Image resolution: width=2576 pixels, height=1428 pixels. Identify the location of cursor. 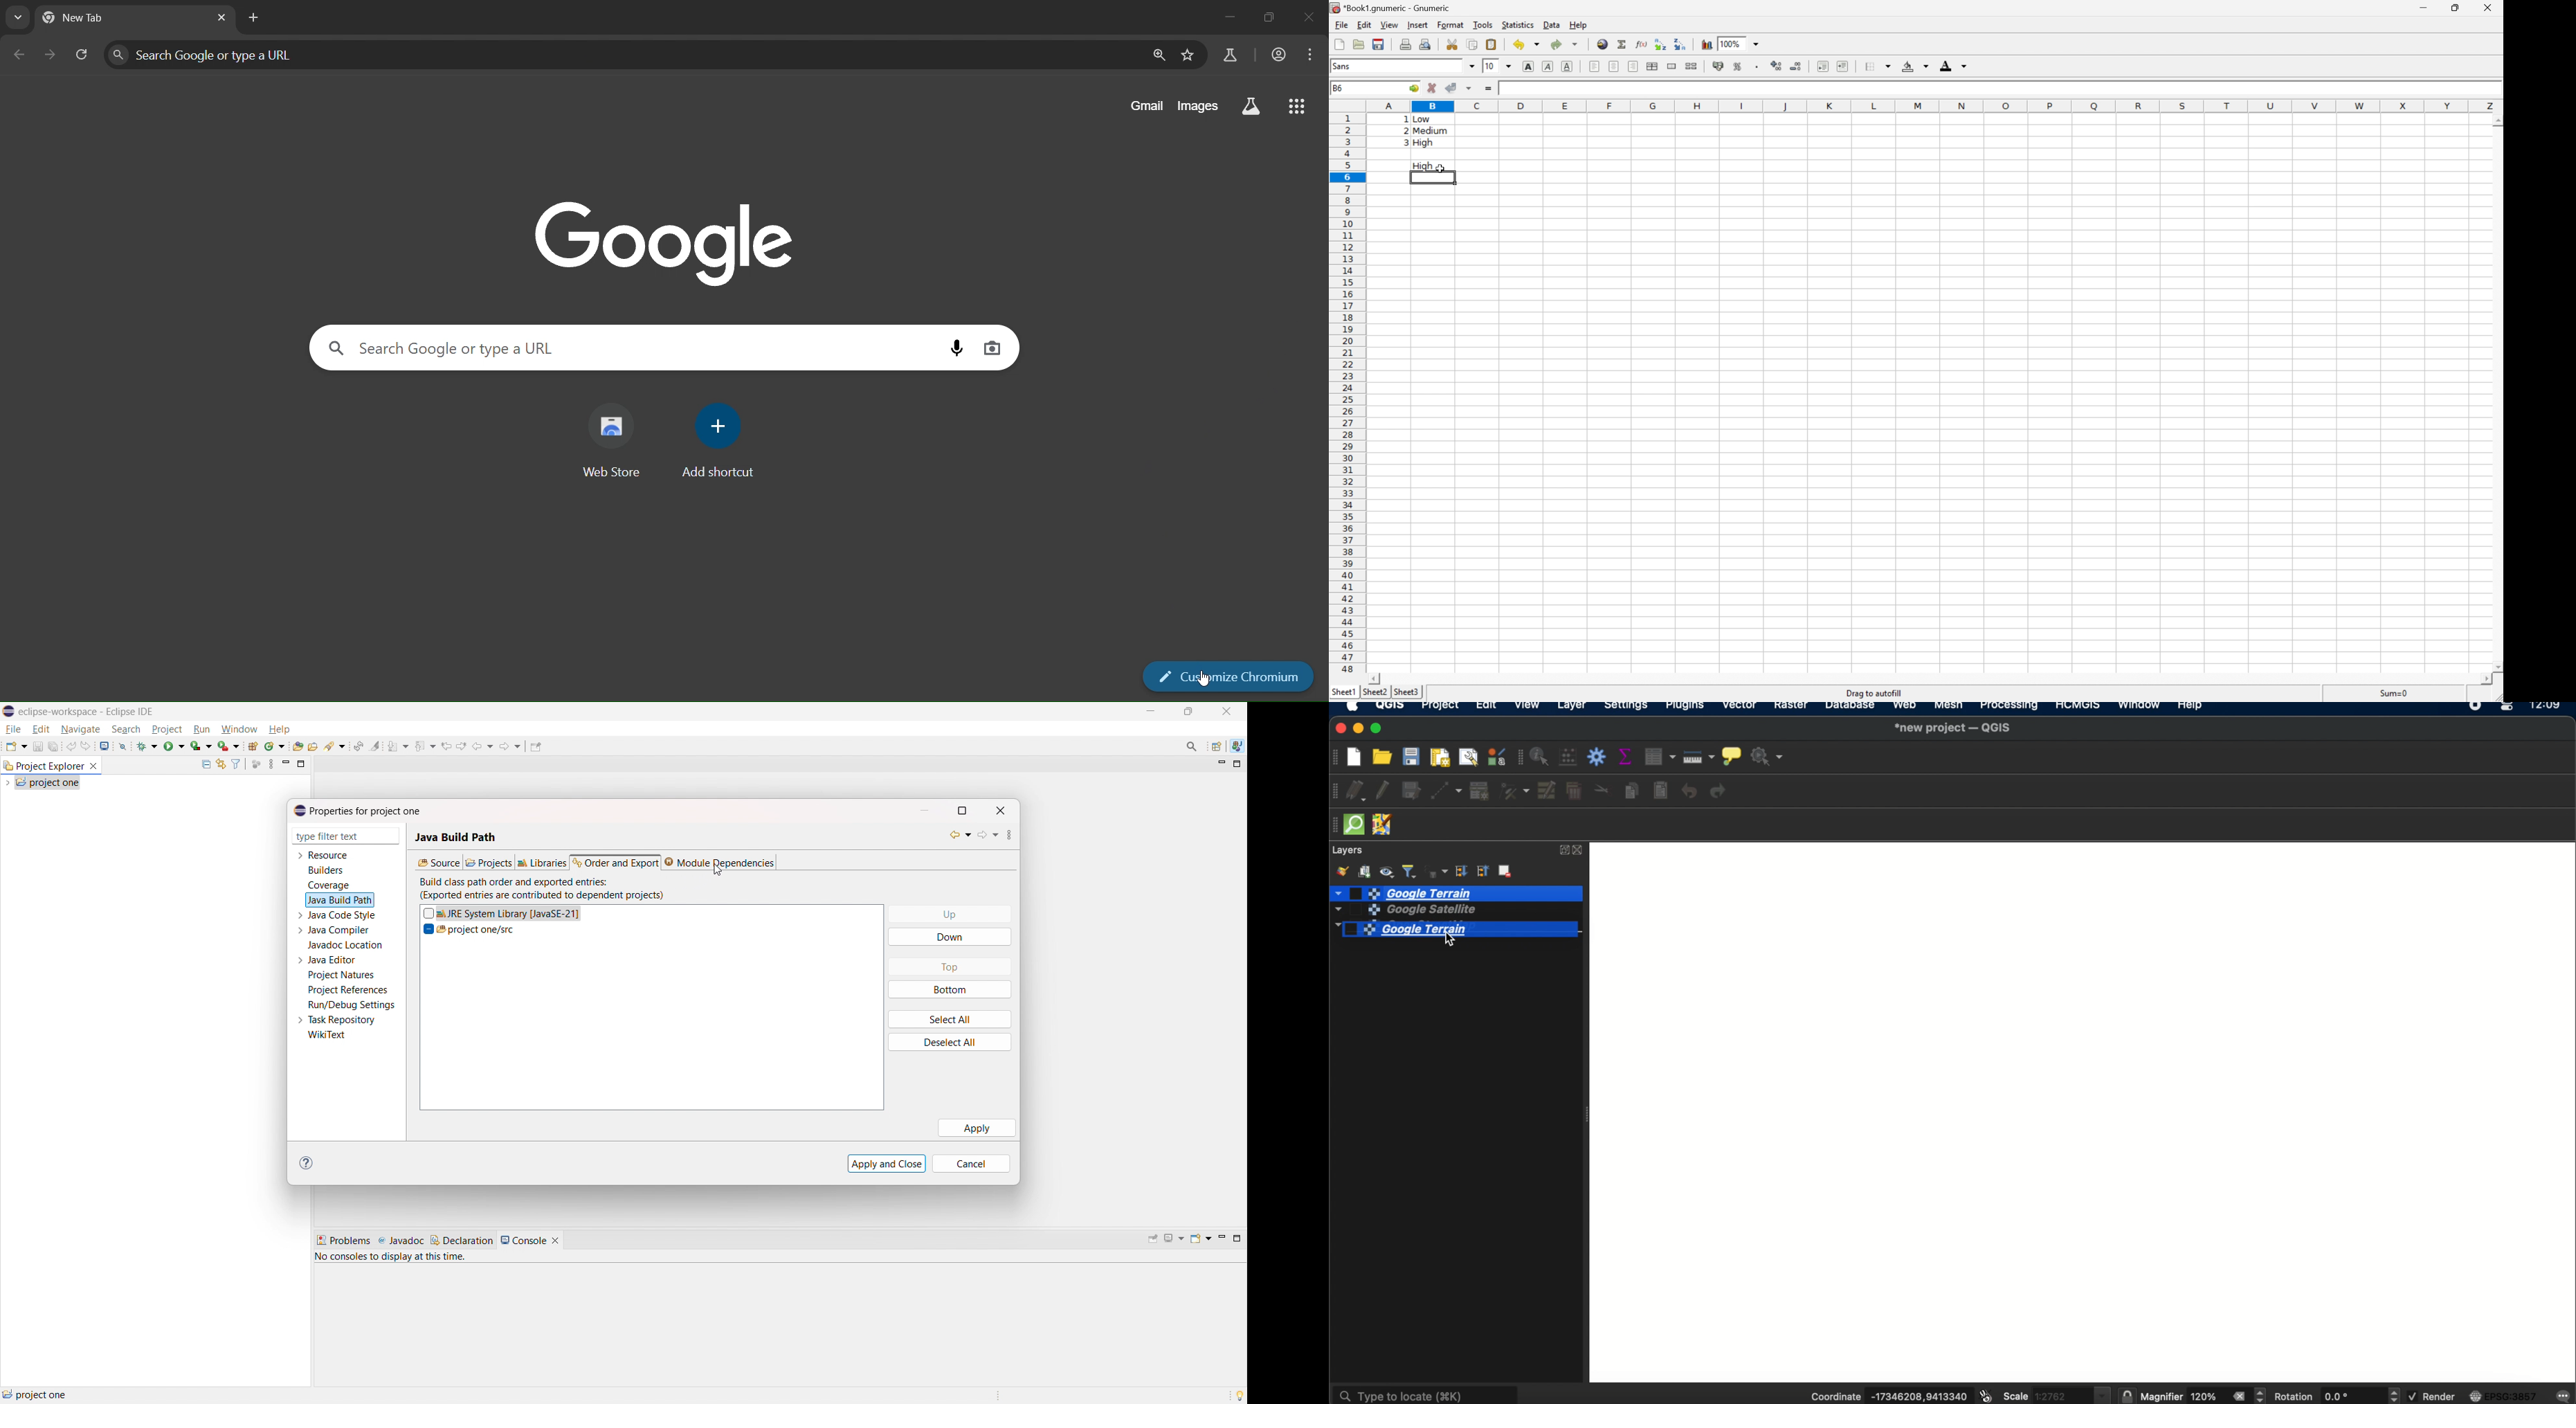
(719, 870).